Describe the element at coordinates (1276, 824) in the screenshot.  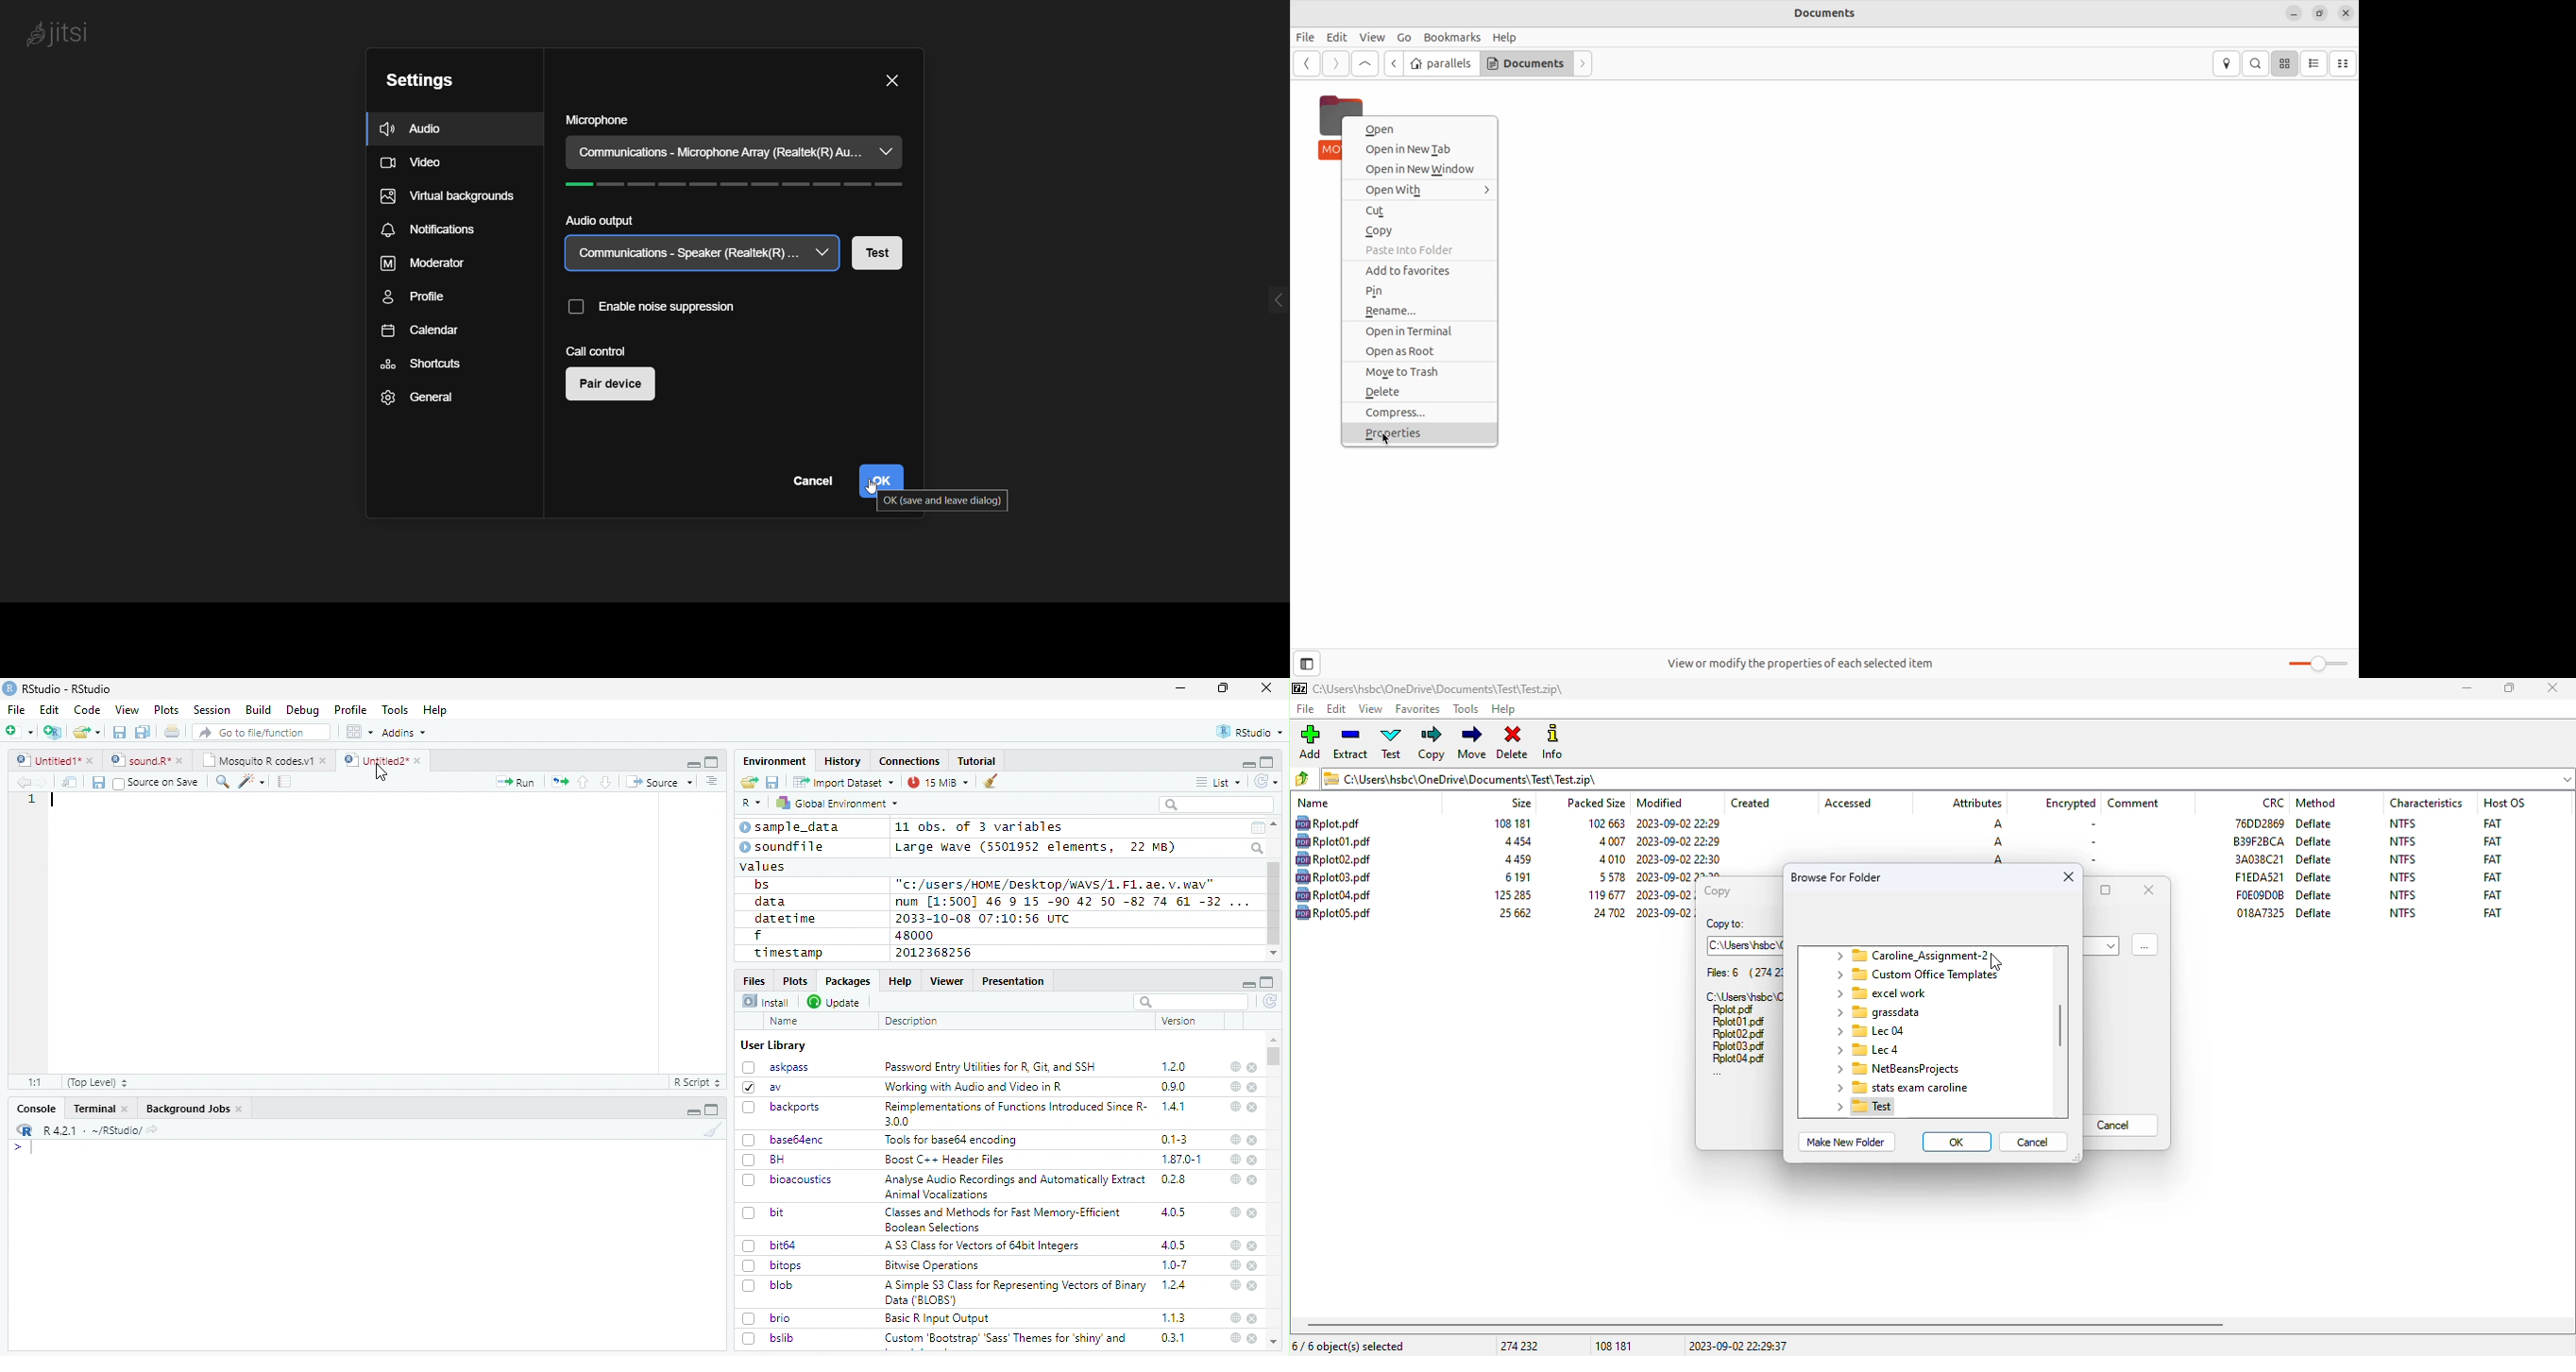
I see `scroll up` at that location.